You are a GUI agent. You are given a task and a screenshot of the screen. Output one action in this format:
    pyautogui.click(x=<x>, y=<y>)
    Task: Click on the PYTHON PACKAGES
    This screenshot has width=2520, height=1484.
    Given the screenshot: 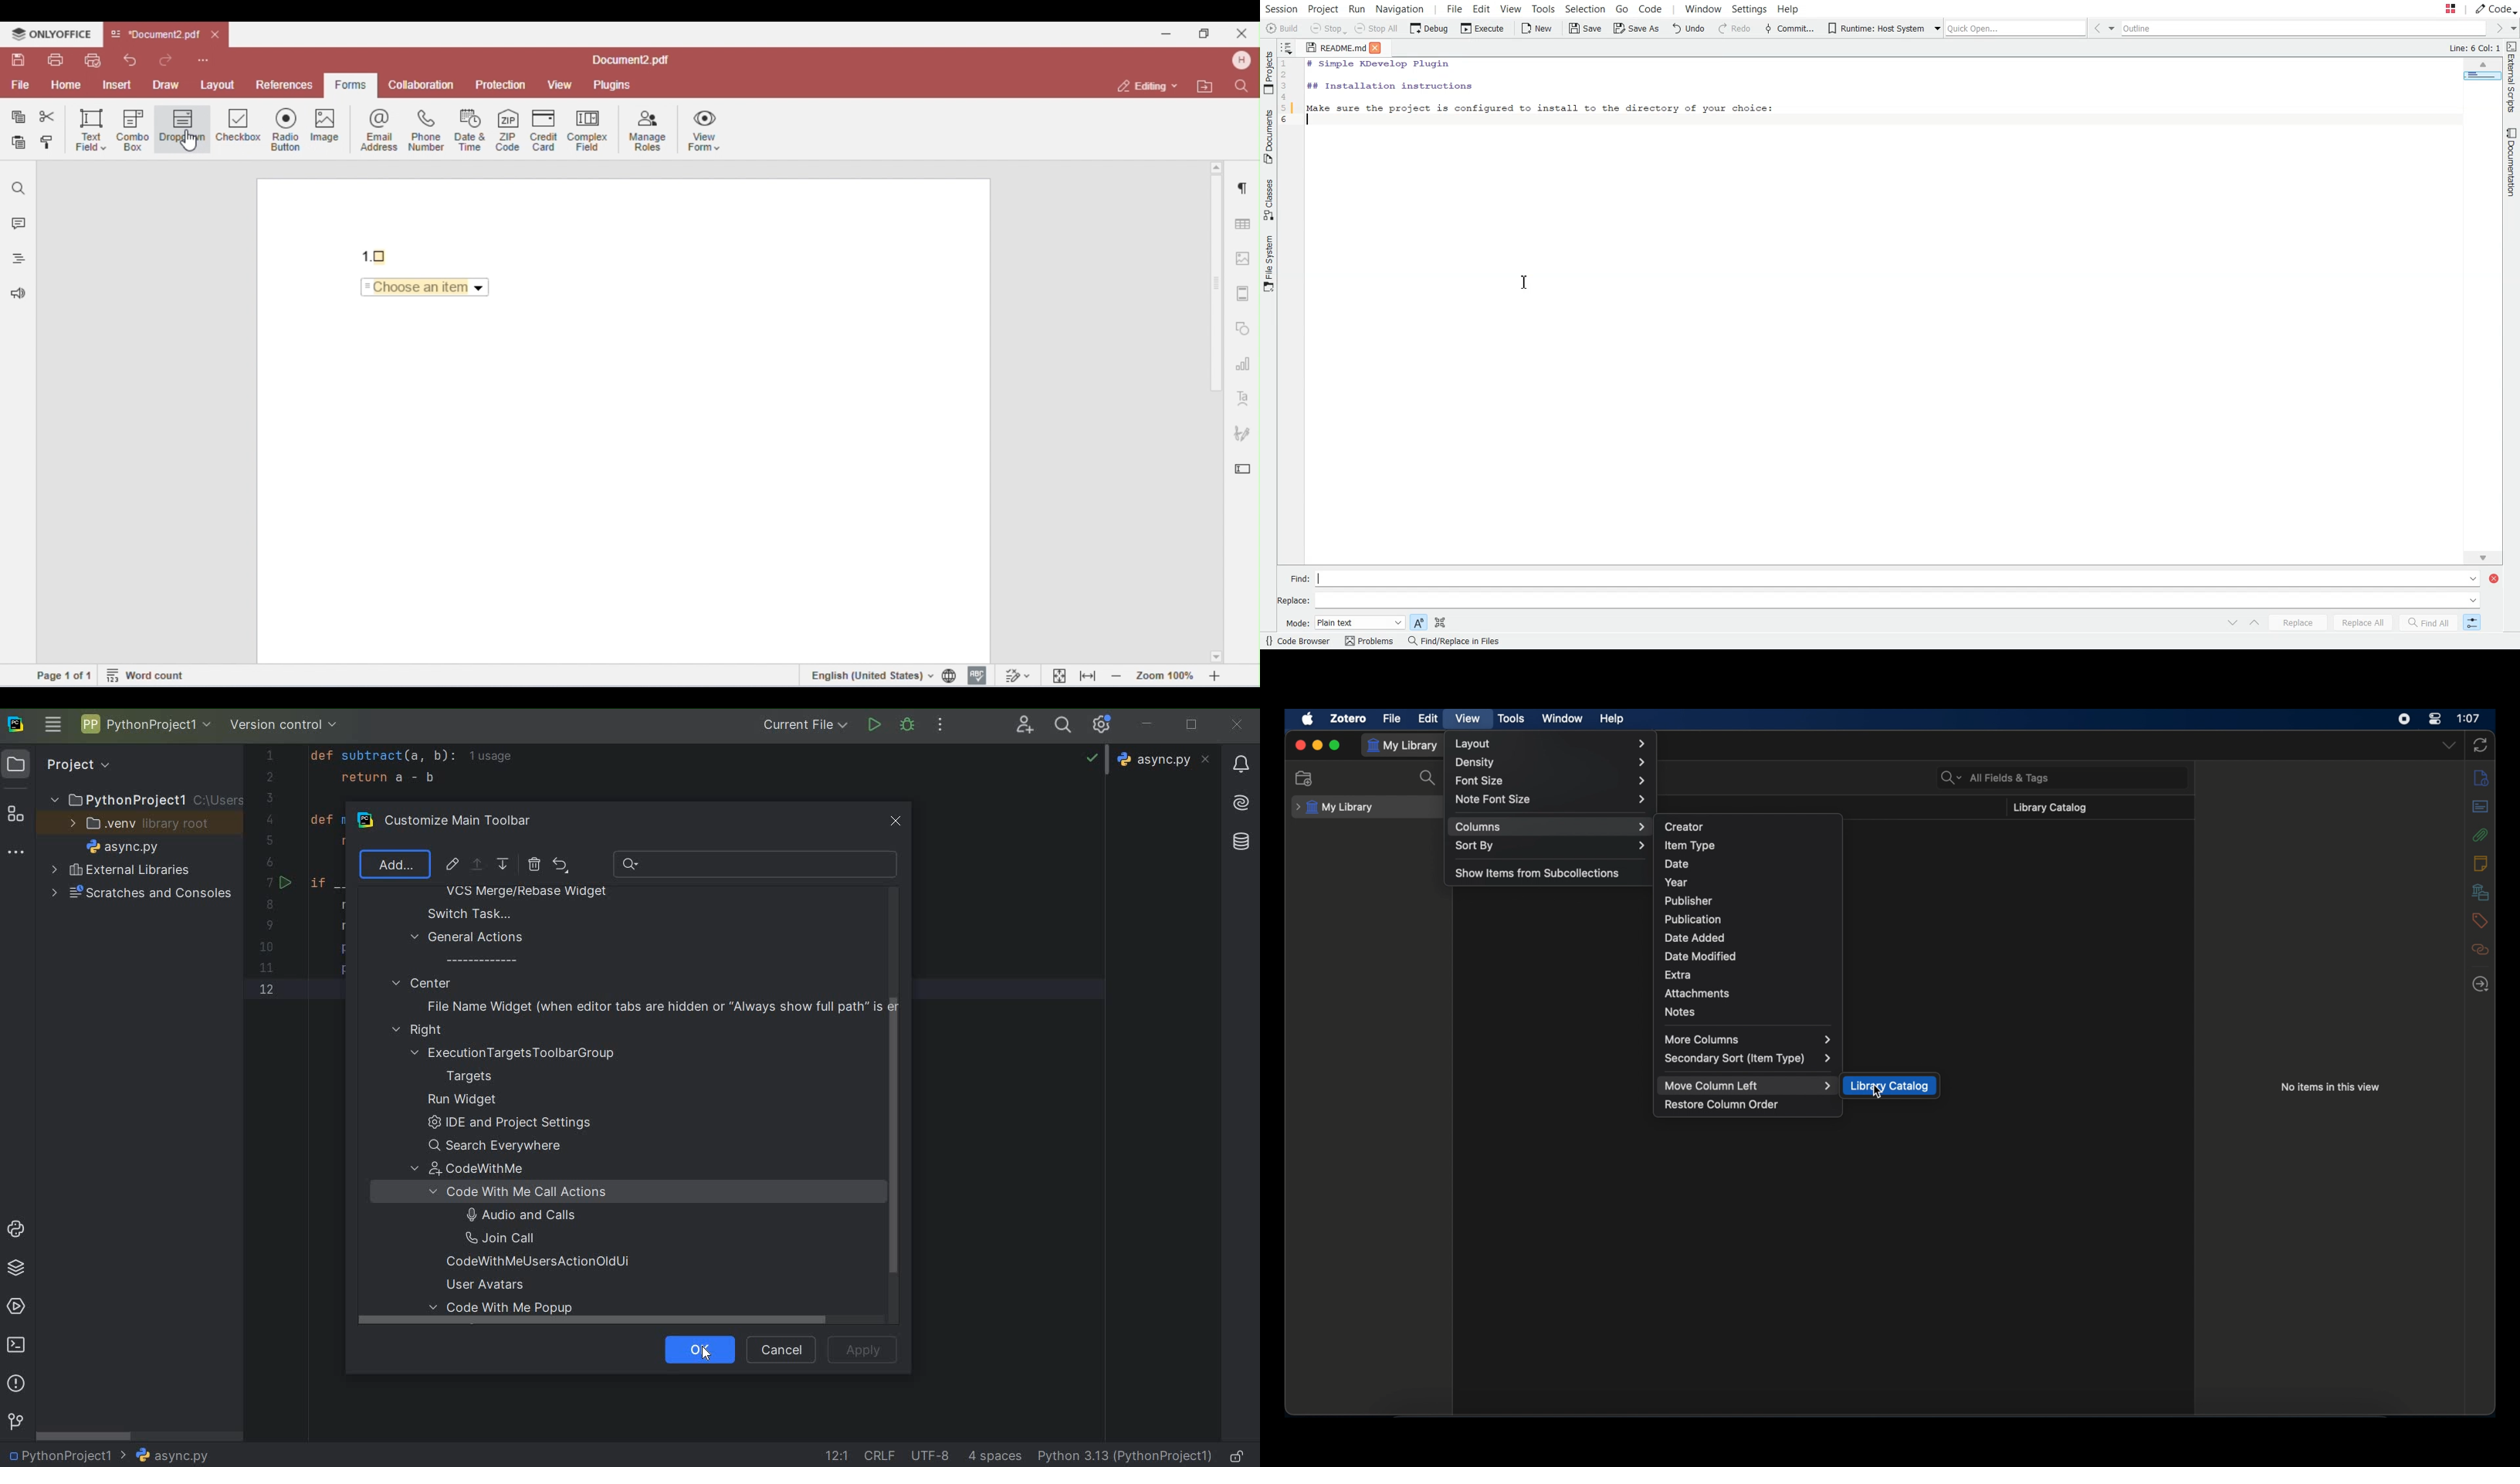 What is the action you would take?
    pyautogui.click(x=15, y=1270)
    